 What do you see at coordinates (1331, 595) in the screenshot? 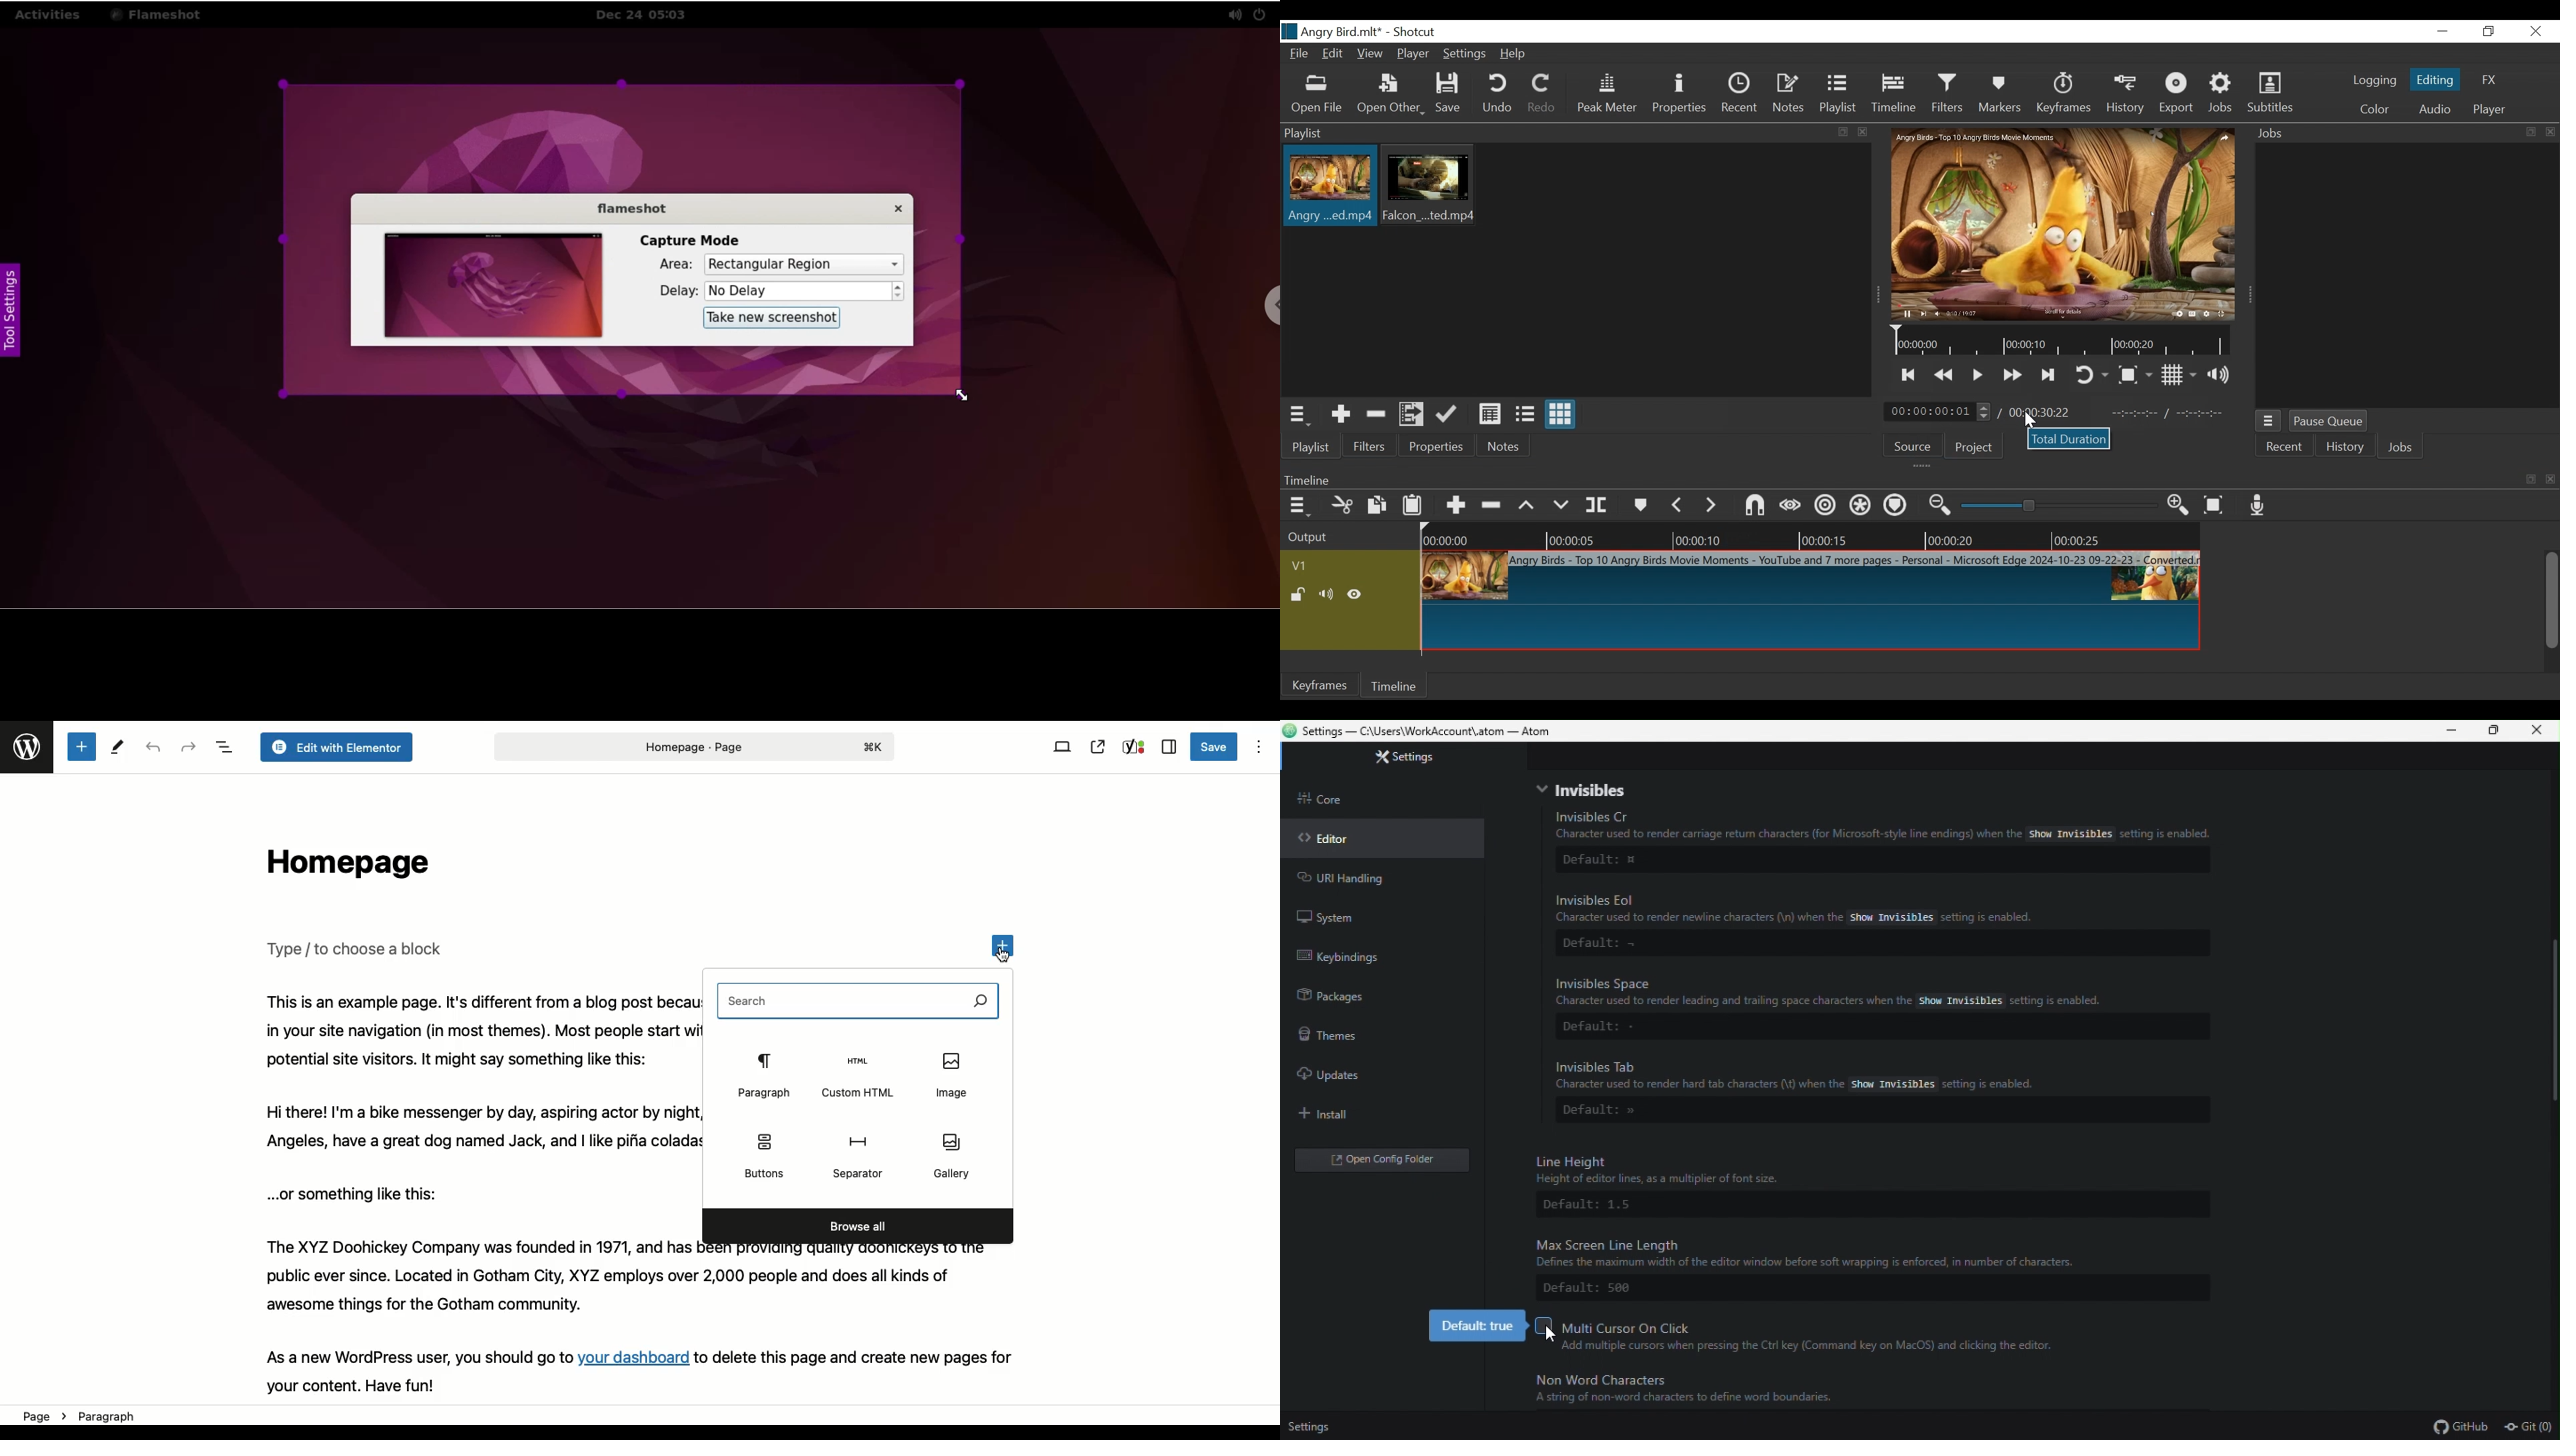
I see `Mute` at bounding box center [1331, 595].